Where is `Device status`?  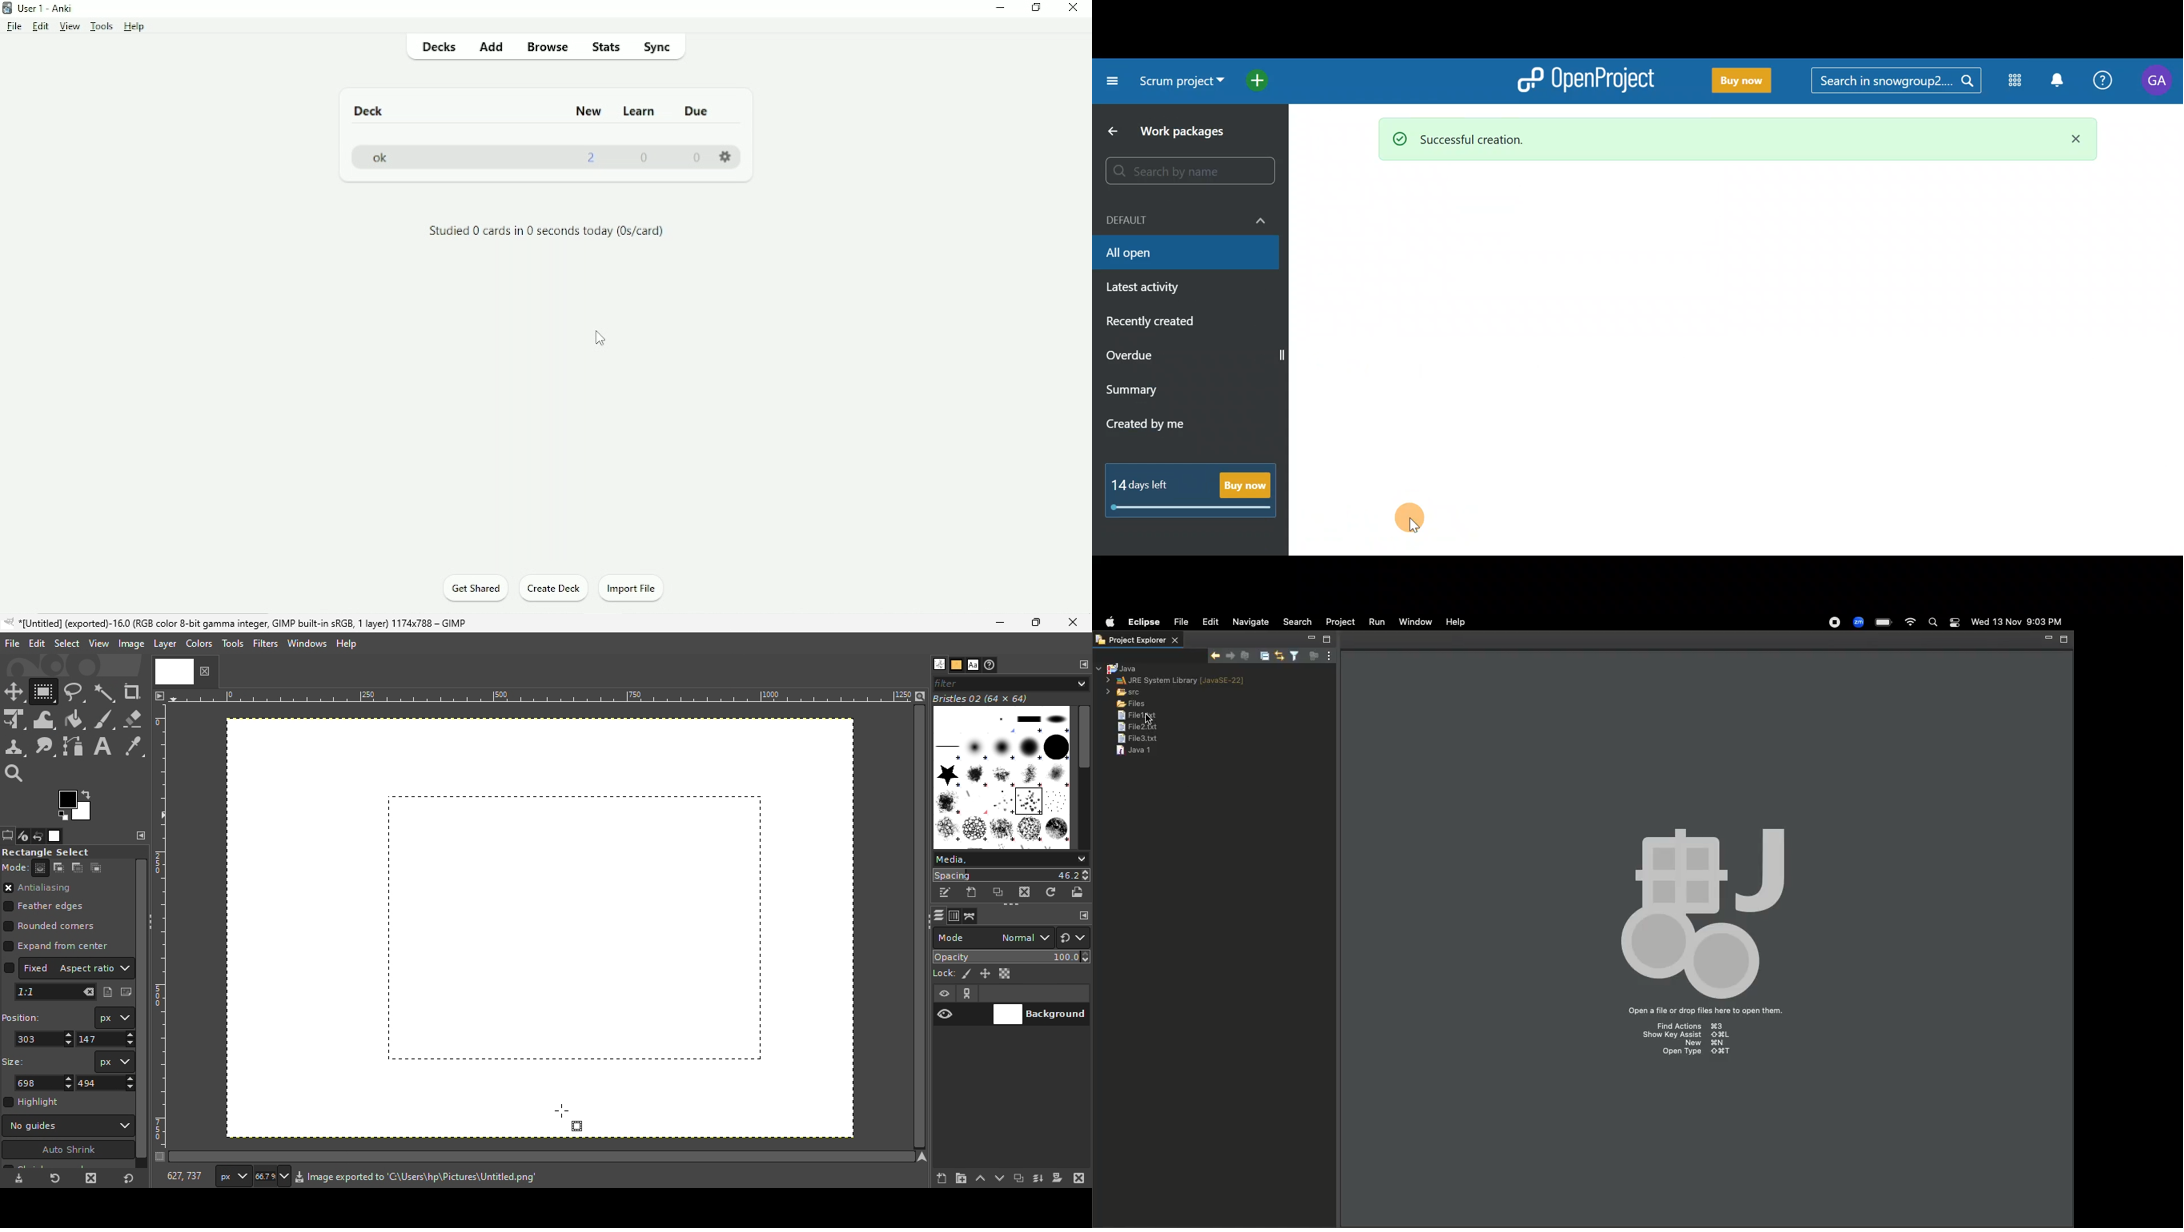 Device status is located at coordinates (22, 837).